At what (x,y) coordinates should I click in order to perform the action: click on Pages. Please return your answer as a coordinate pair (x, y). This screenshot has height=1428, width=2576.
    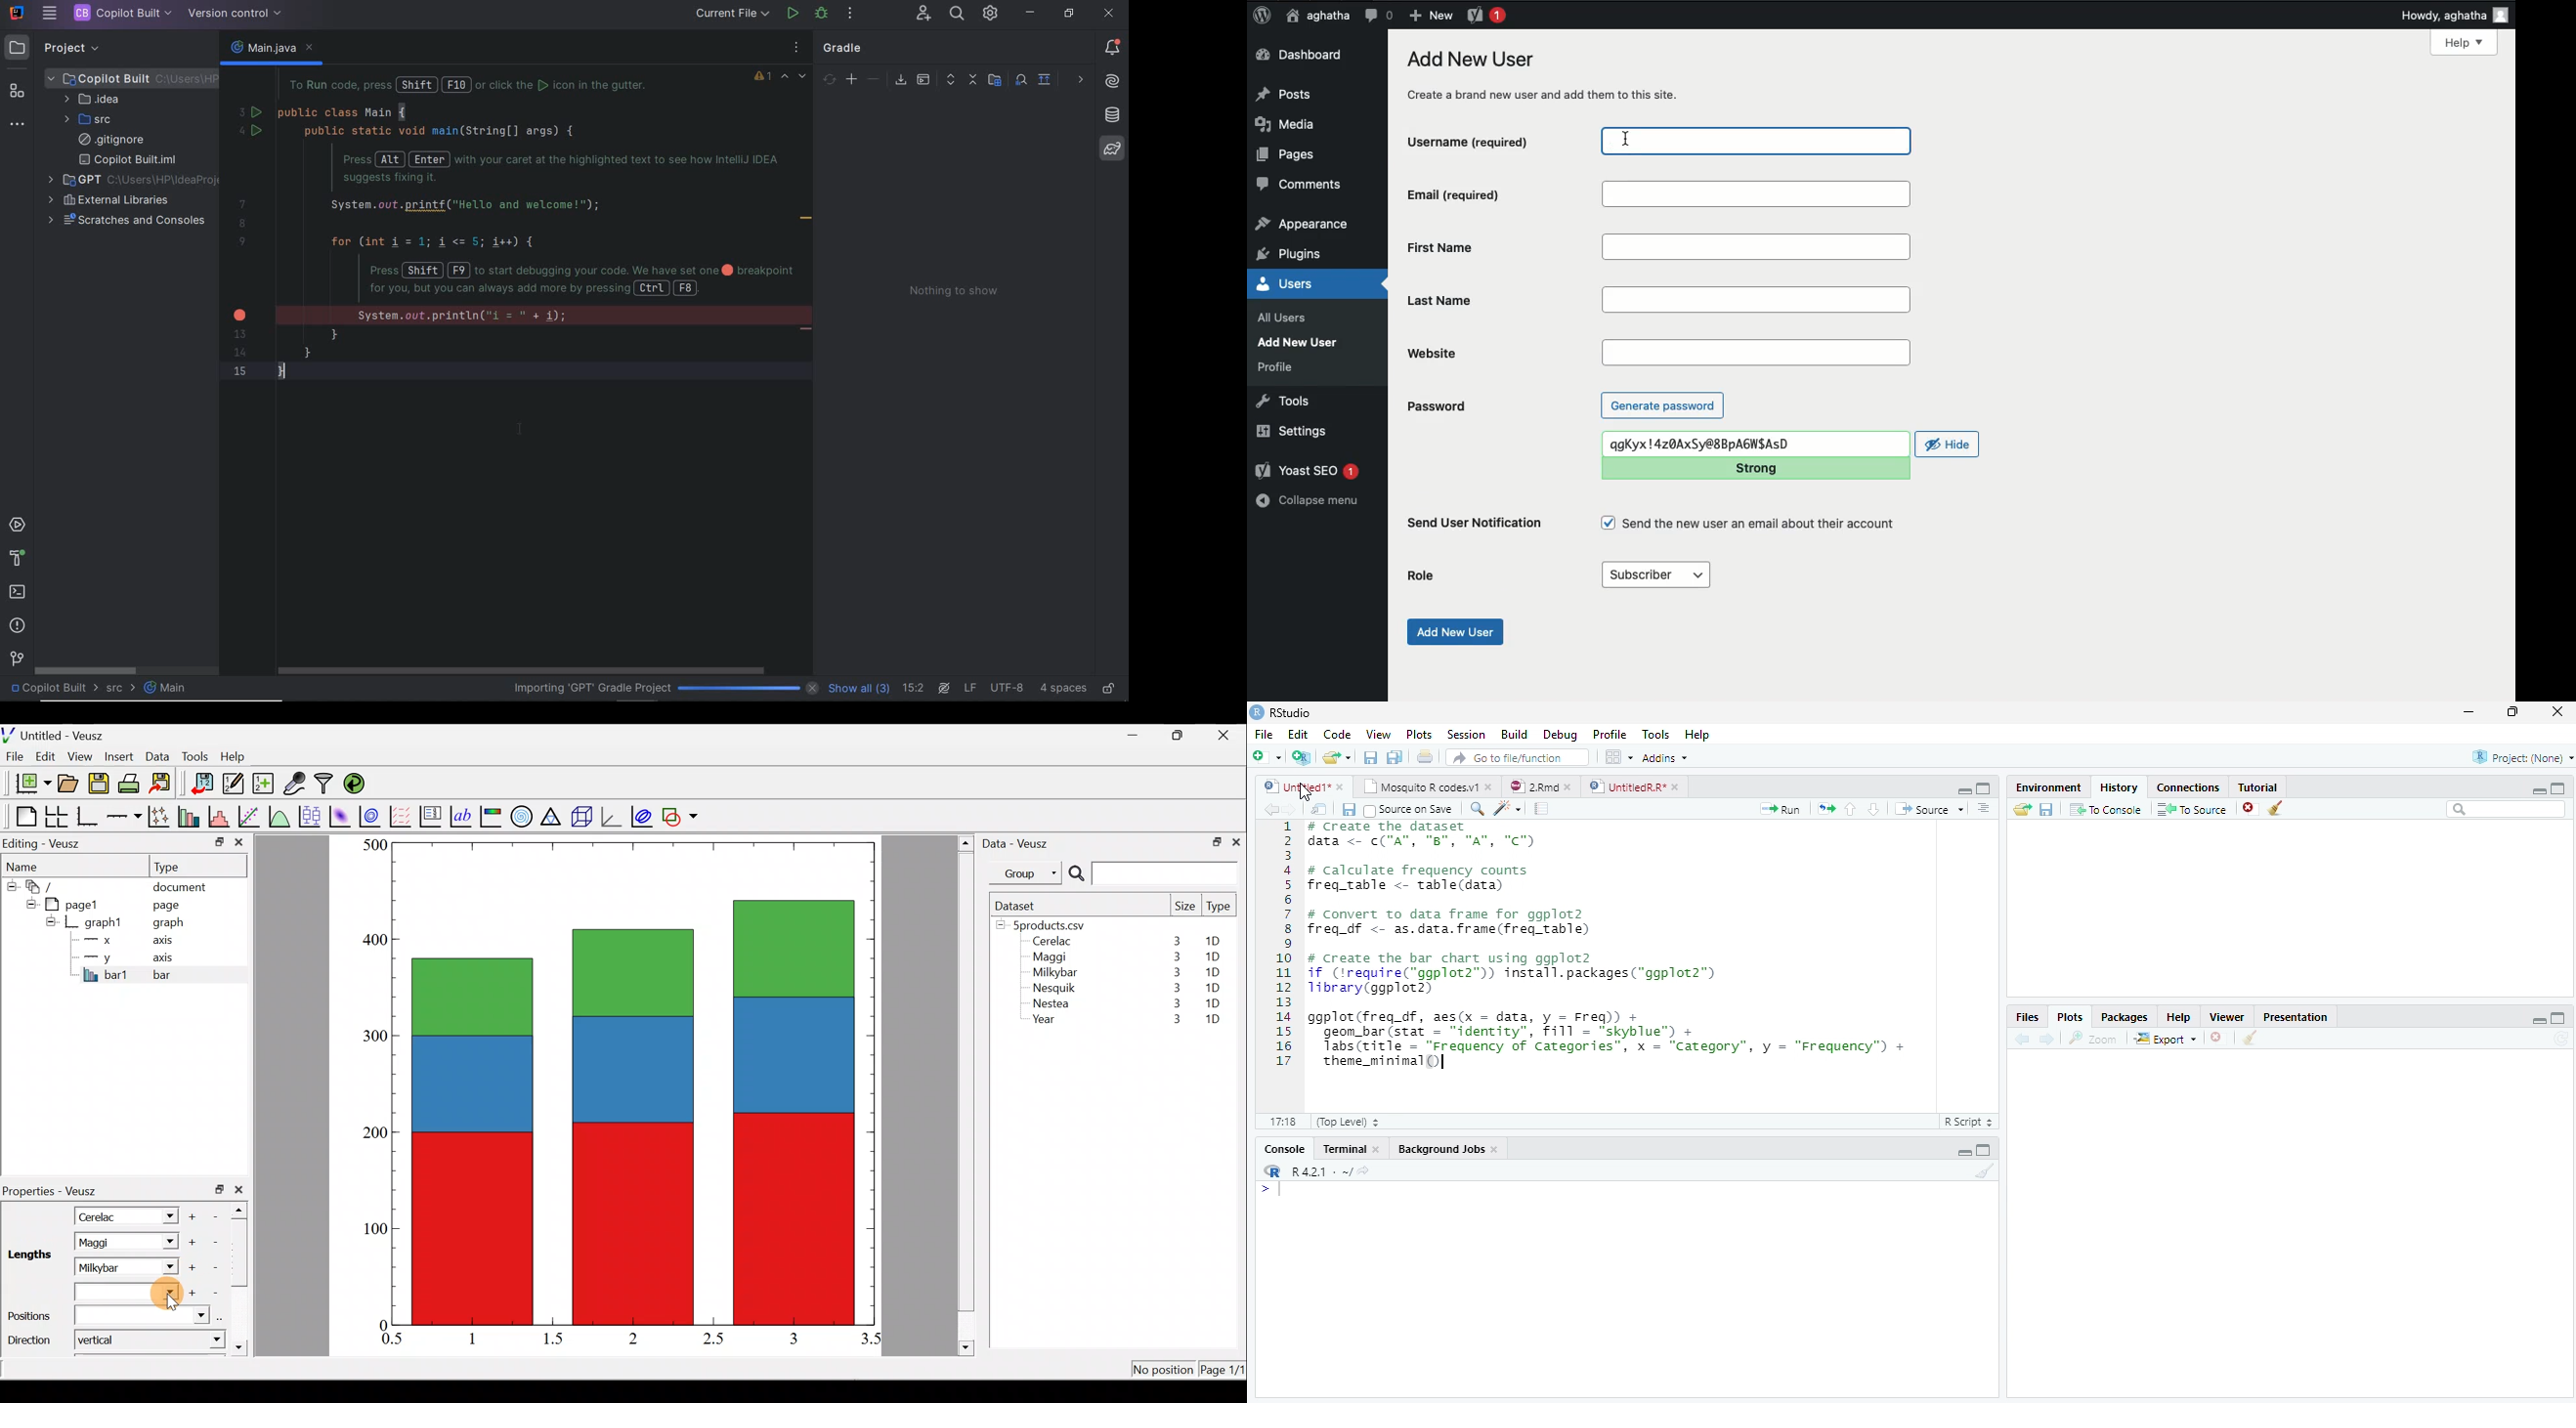
    Looking at the image, I should click on (1826, 809).